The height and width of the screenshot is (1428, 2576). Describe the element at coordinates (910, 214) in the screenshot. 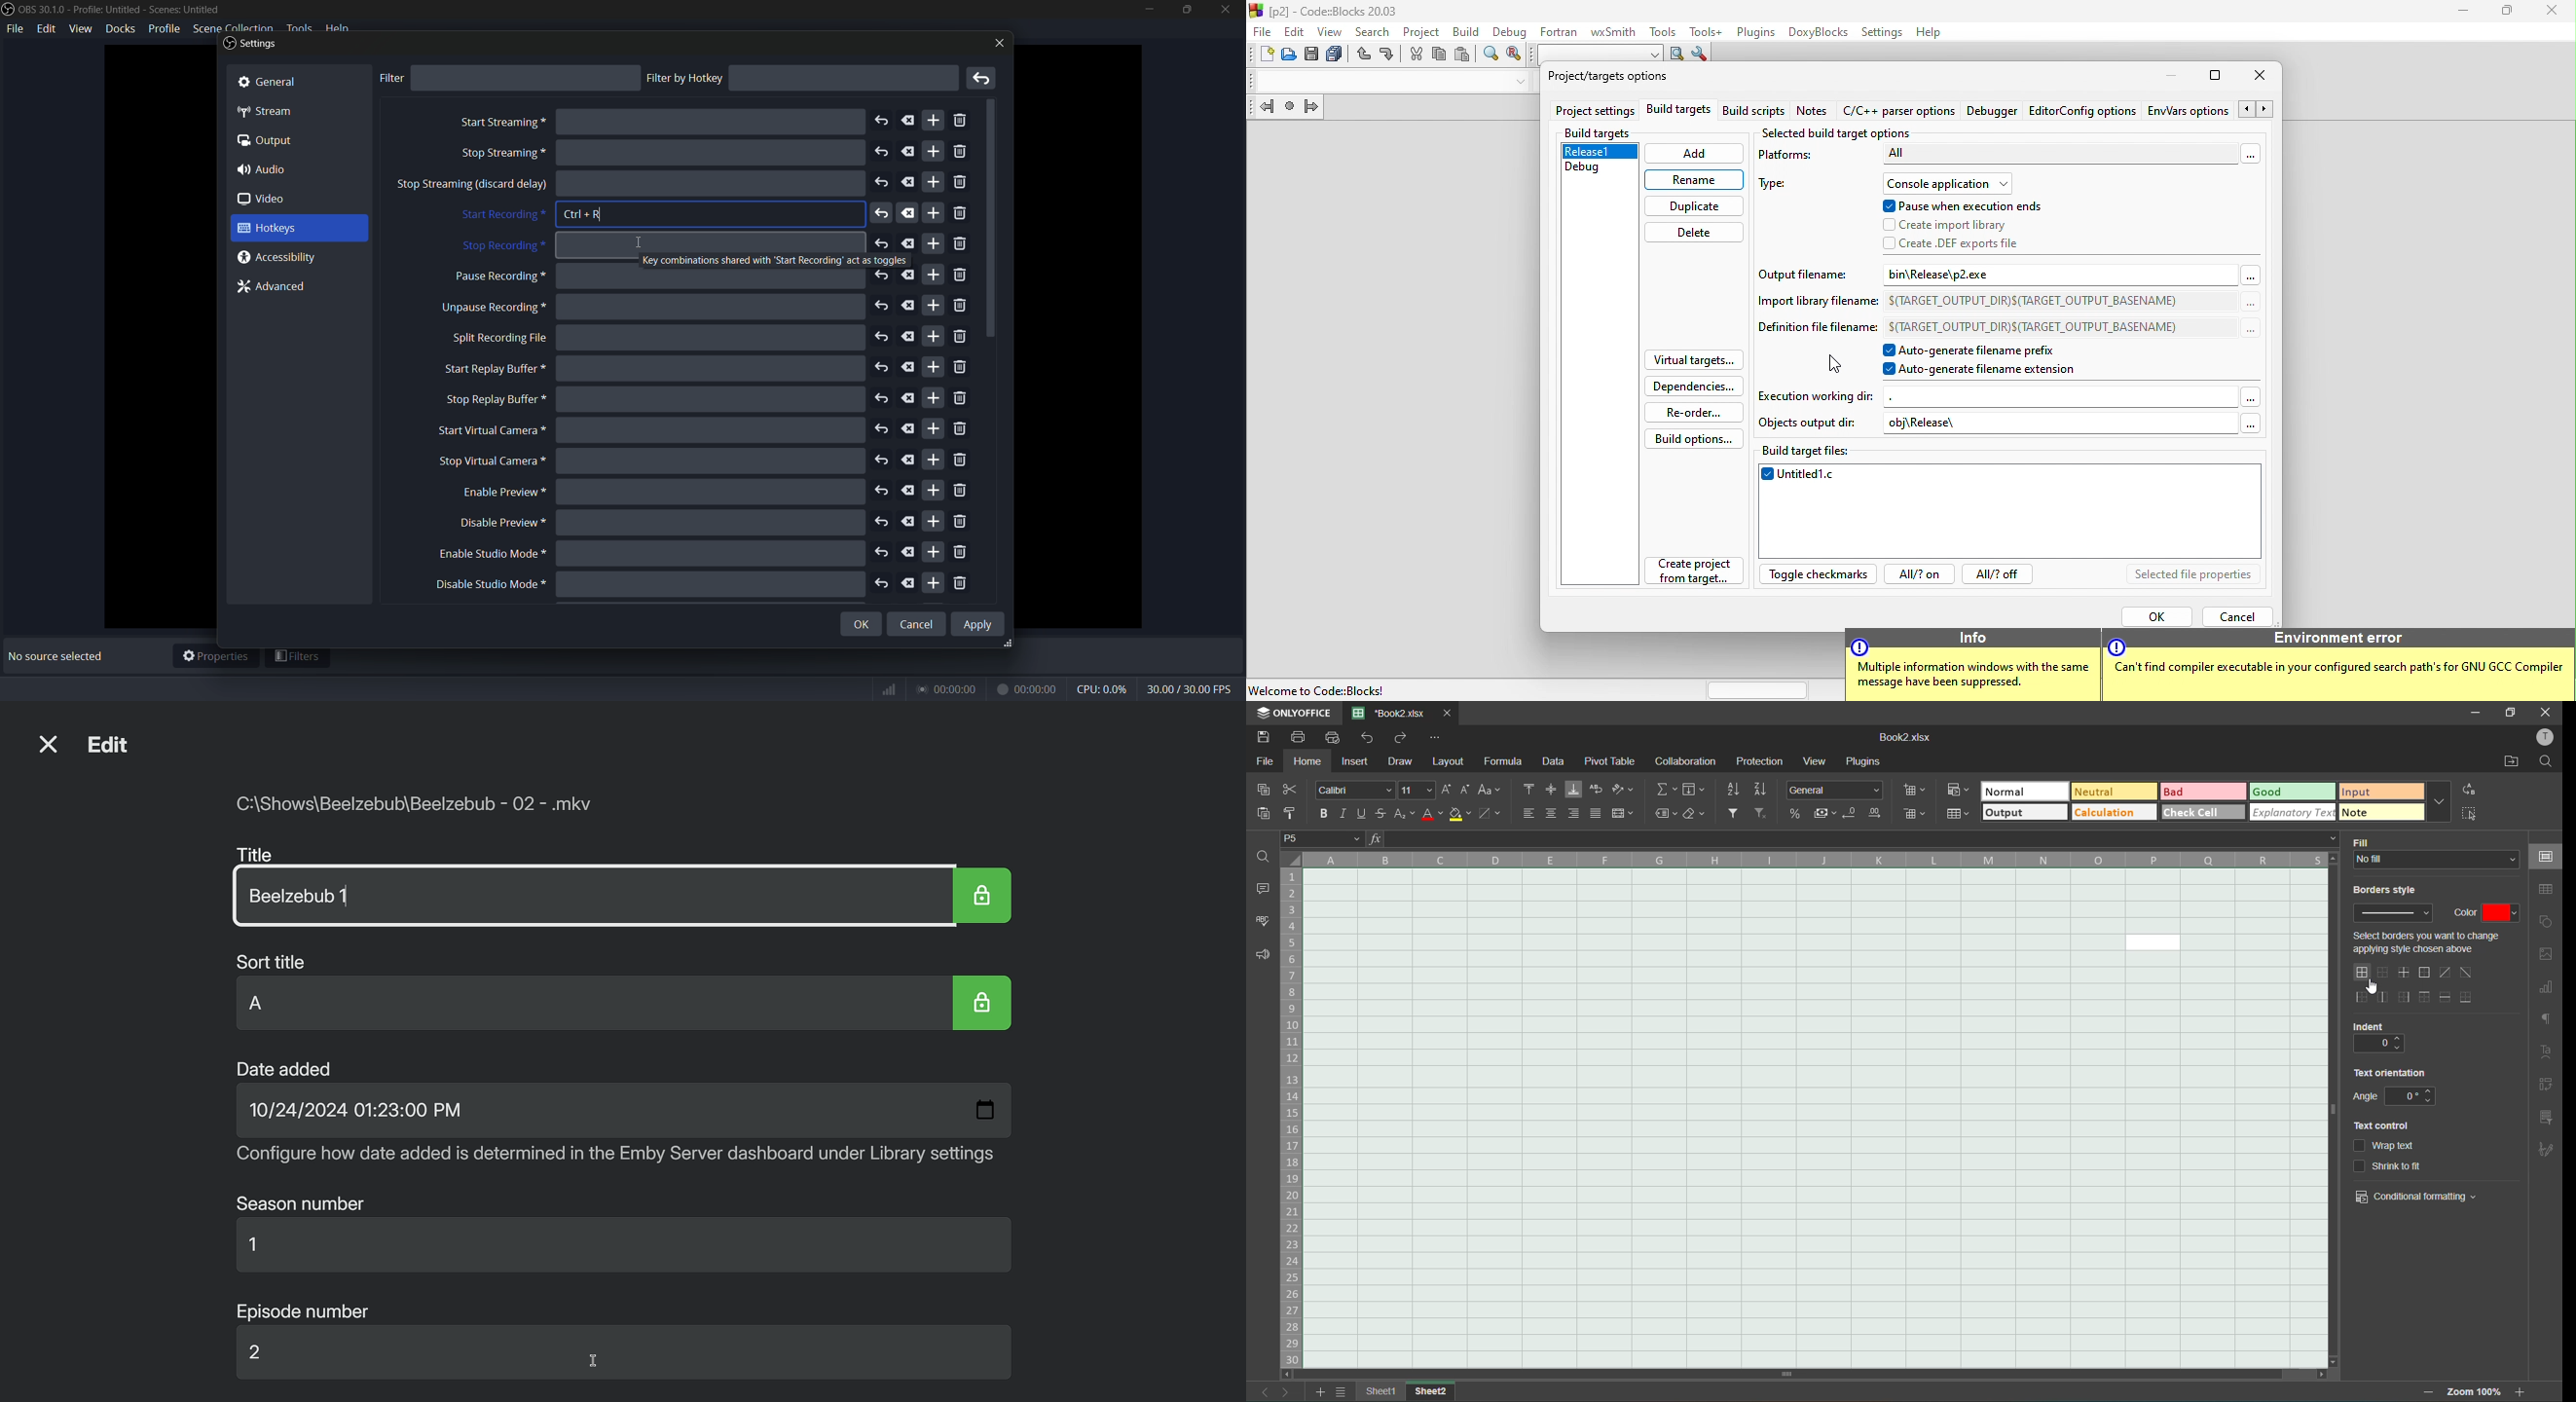

I see `delete` at that location.